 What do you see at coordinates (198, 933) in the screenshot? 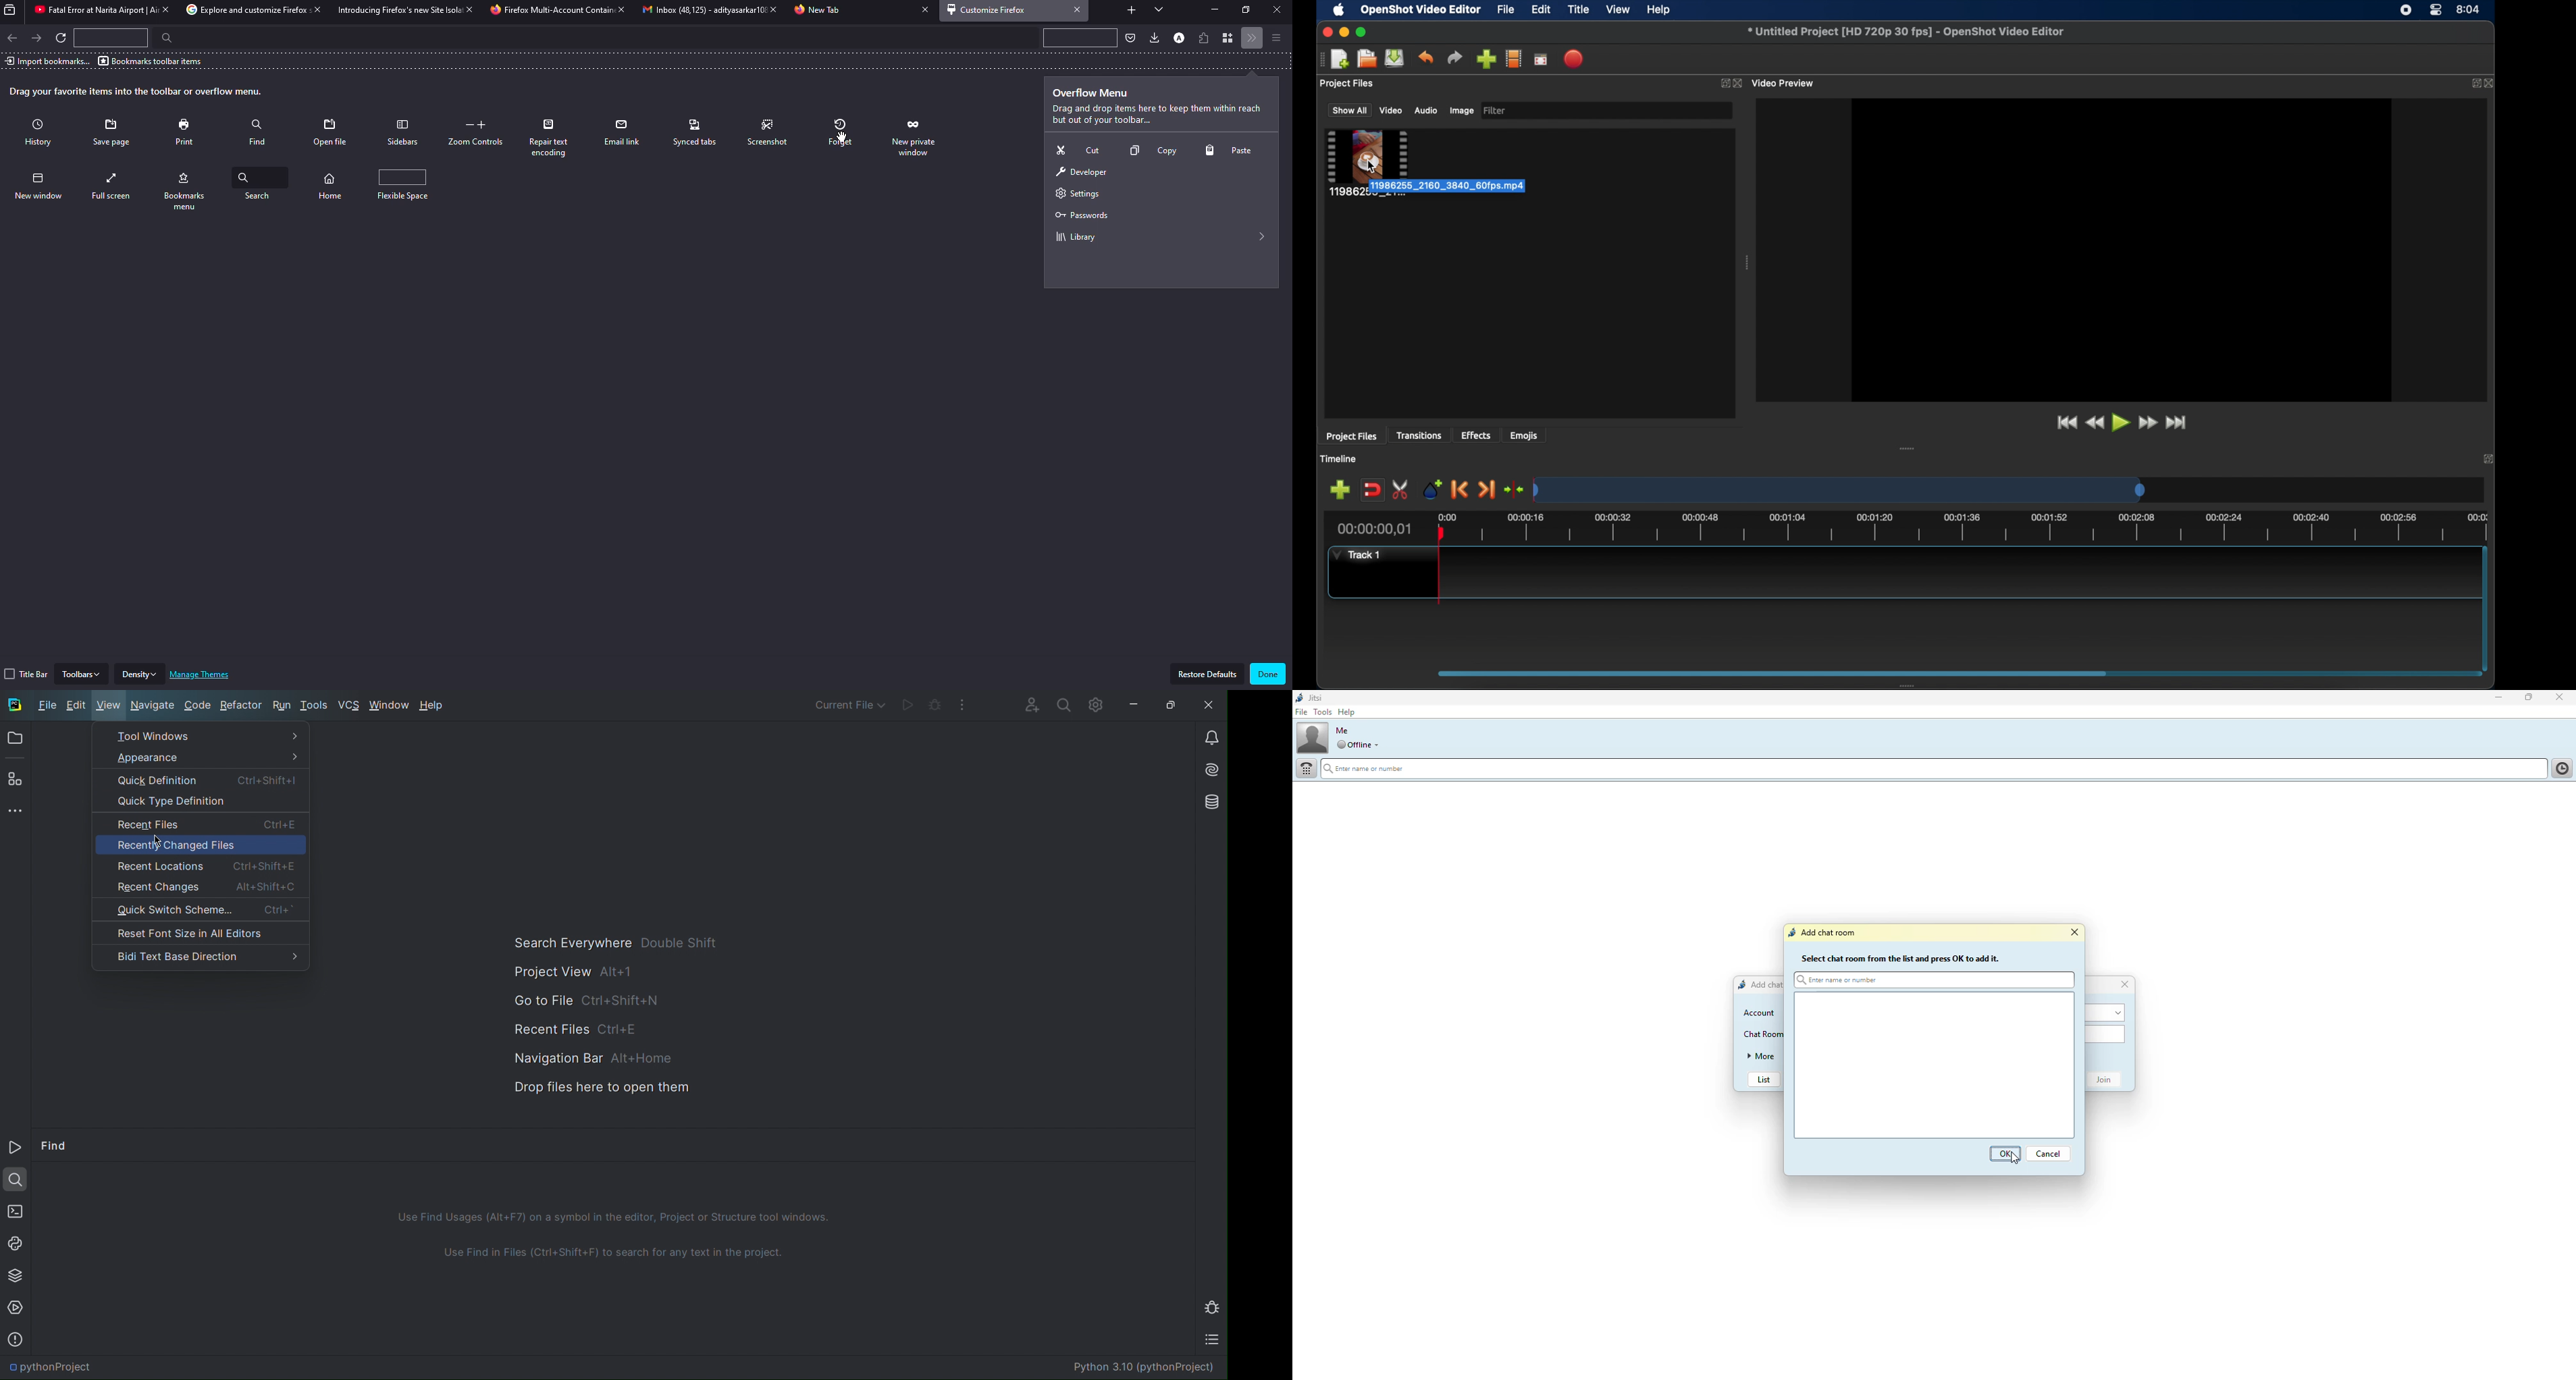
I see `Reset Font Size in All Editors` at bounding box center [198, 933].